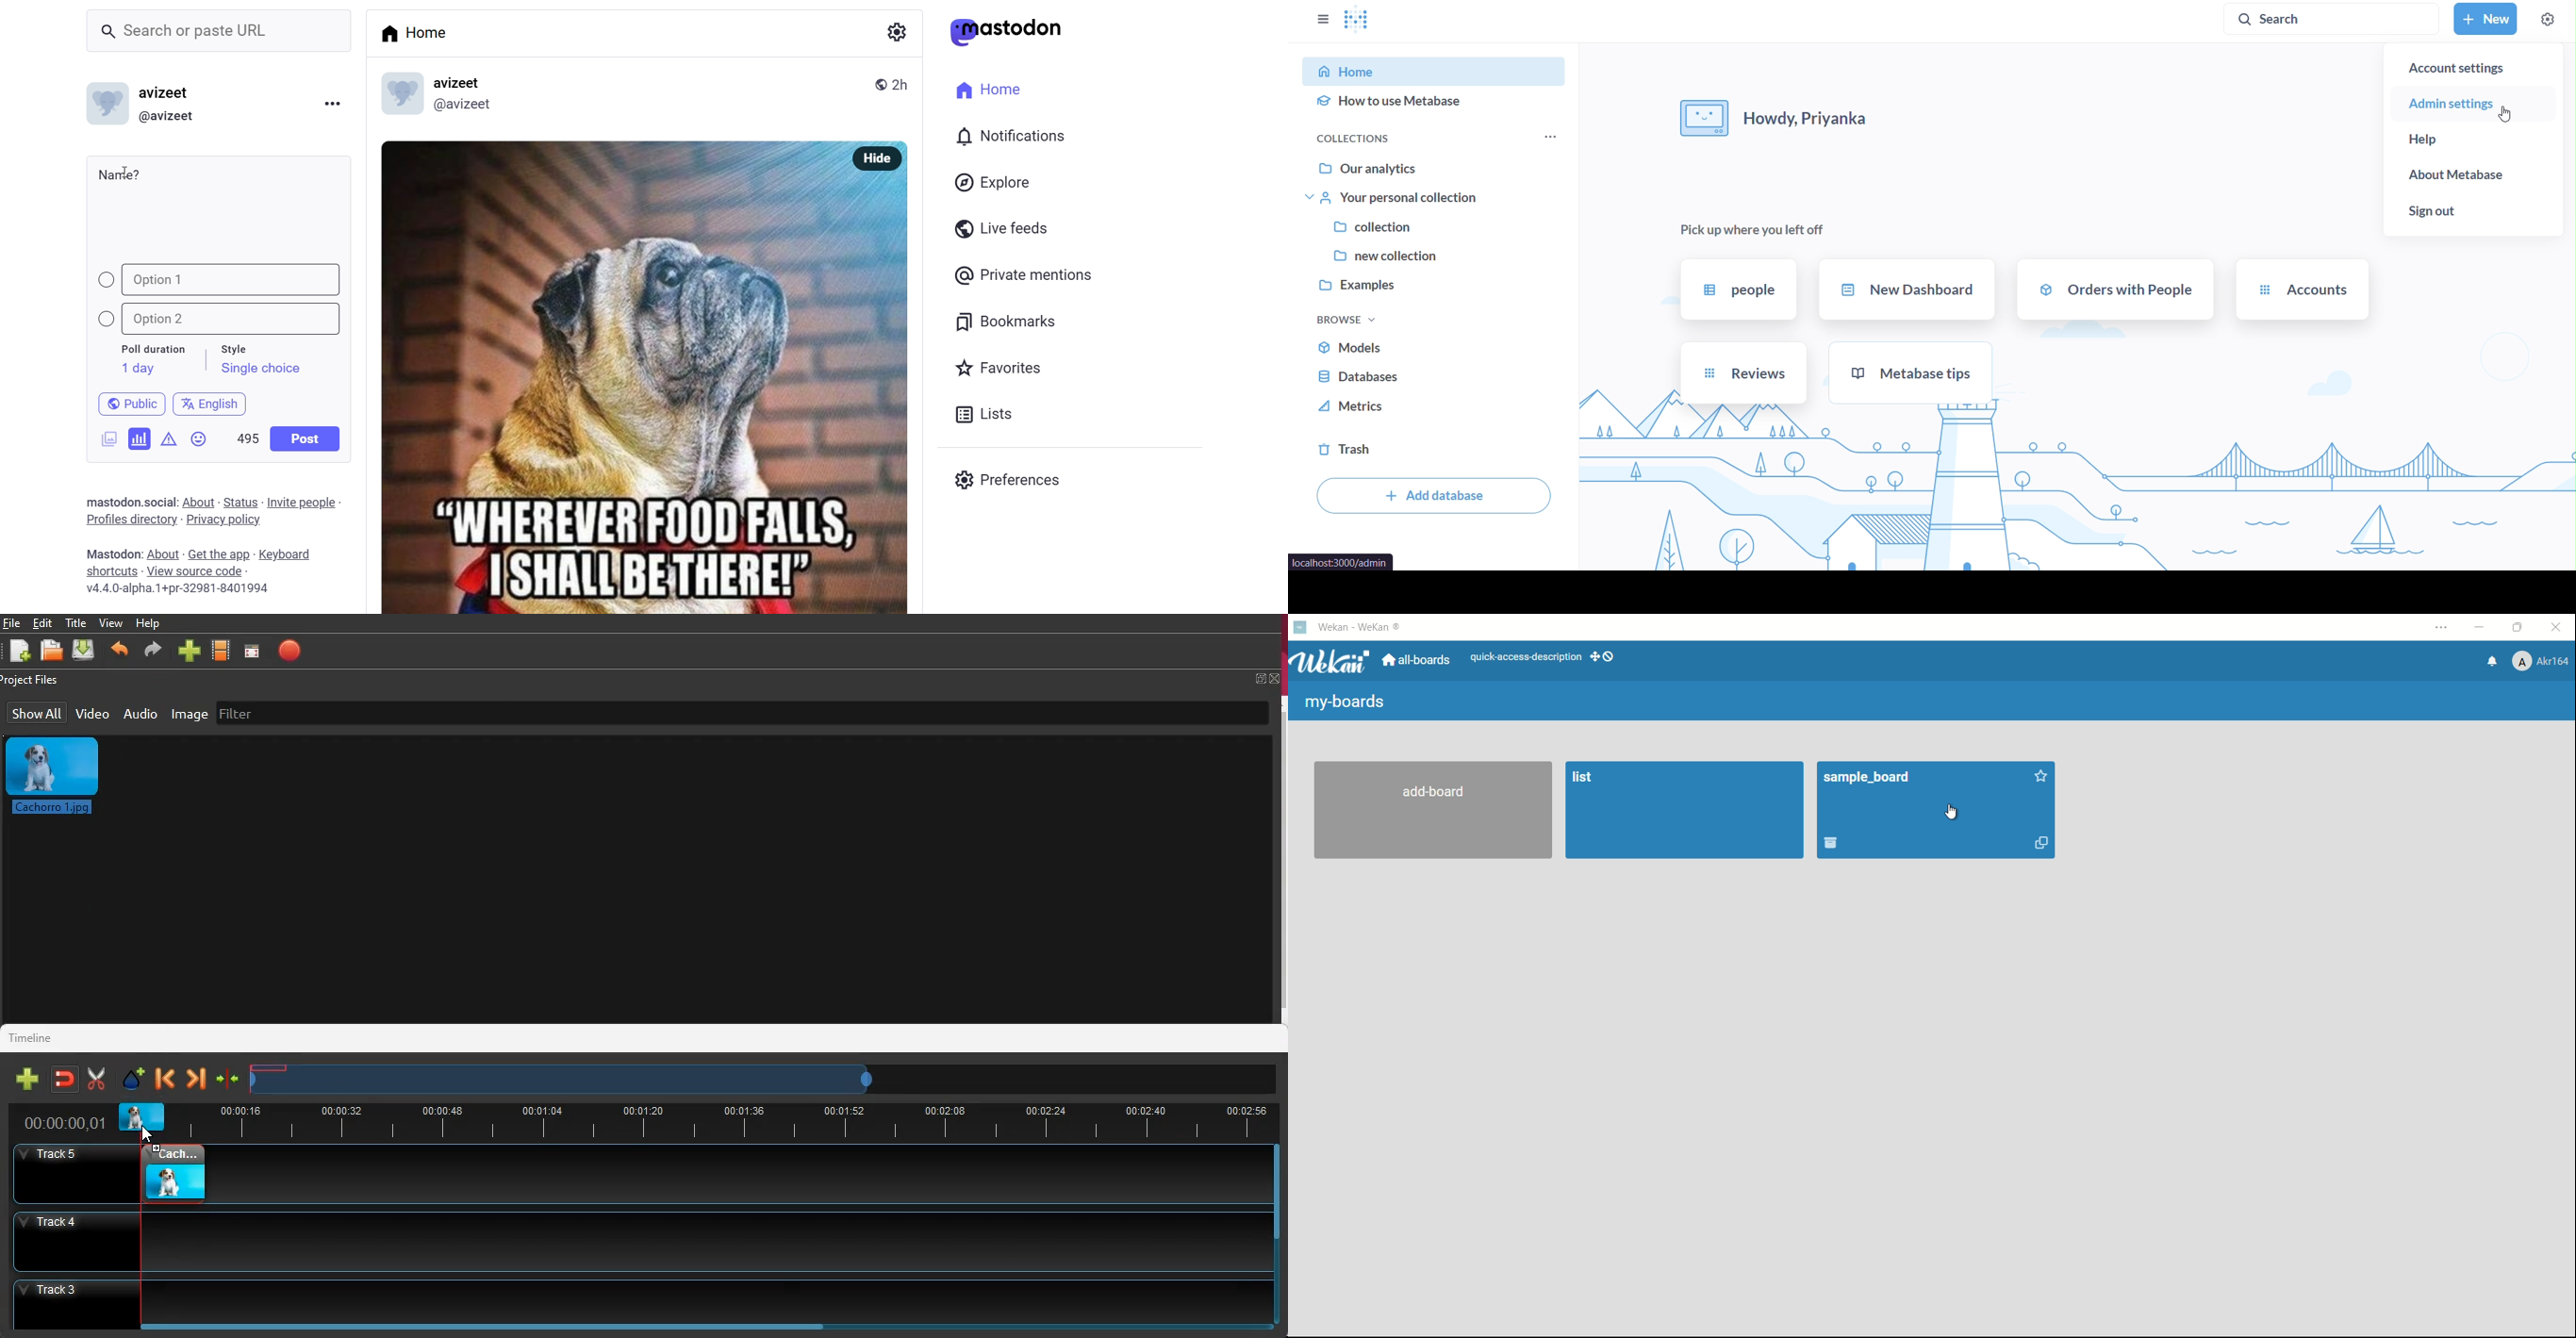  I want to click on time, so click(52, 1122).